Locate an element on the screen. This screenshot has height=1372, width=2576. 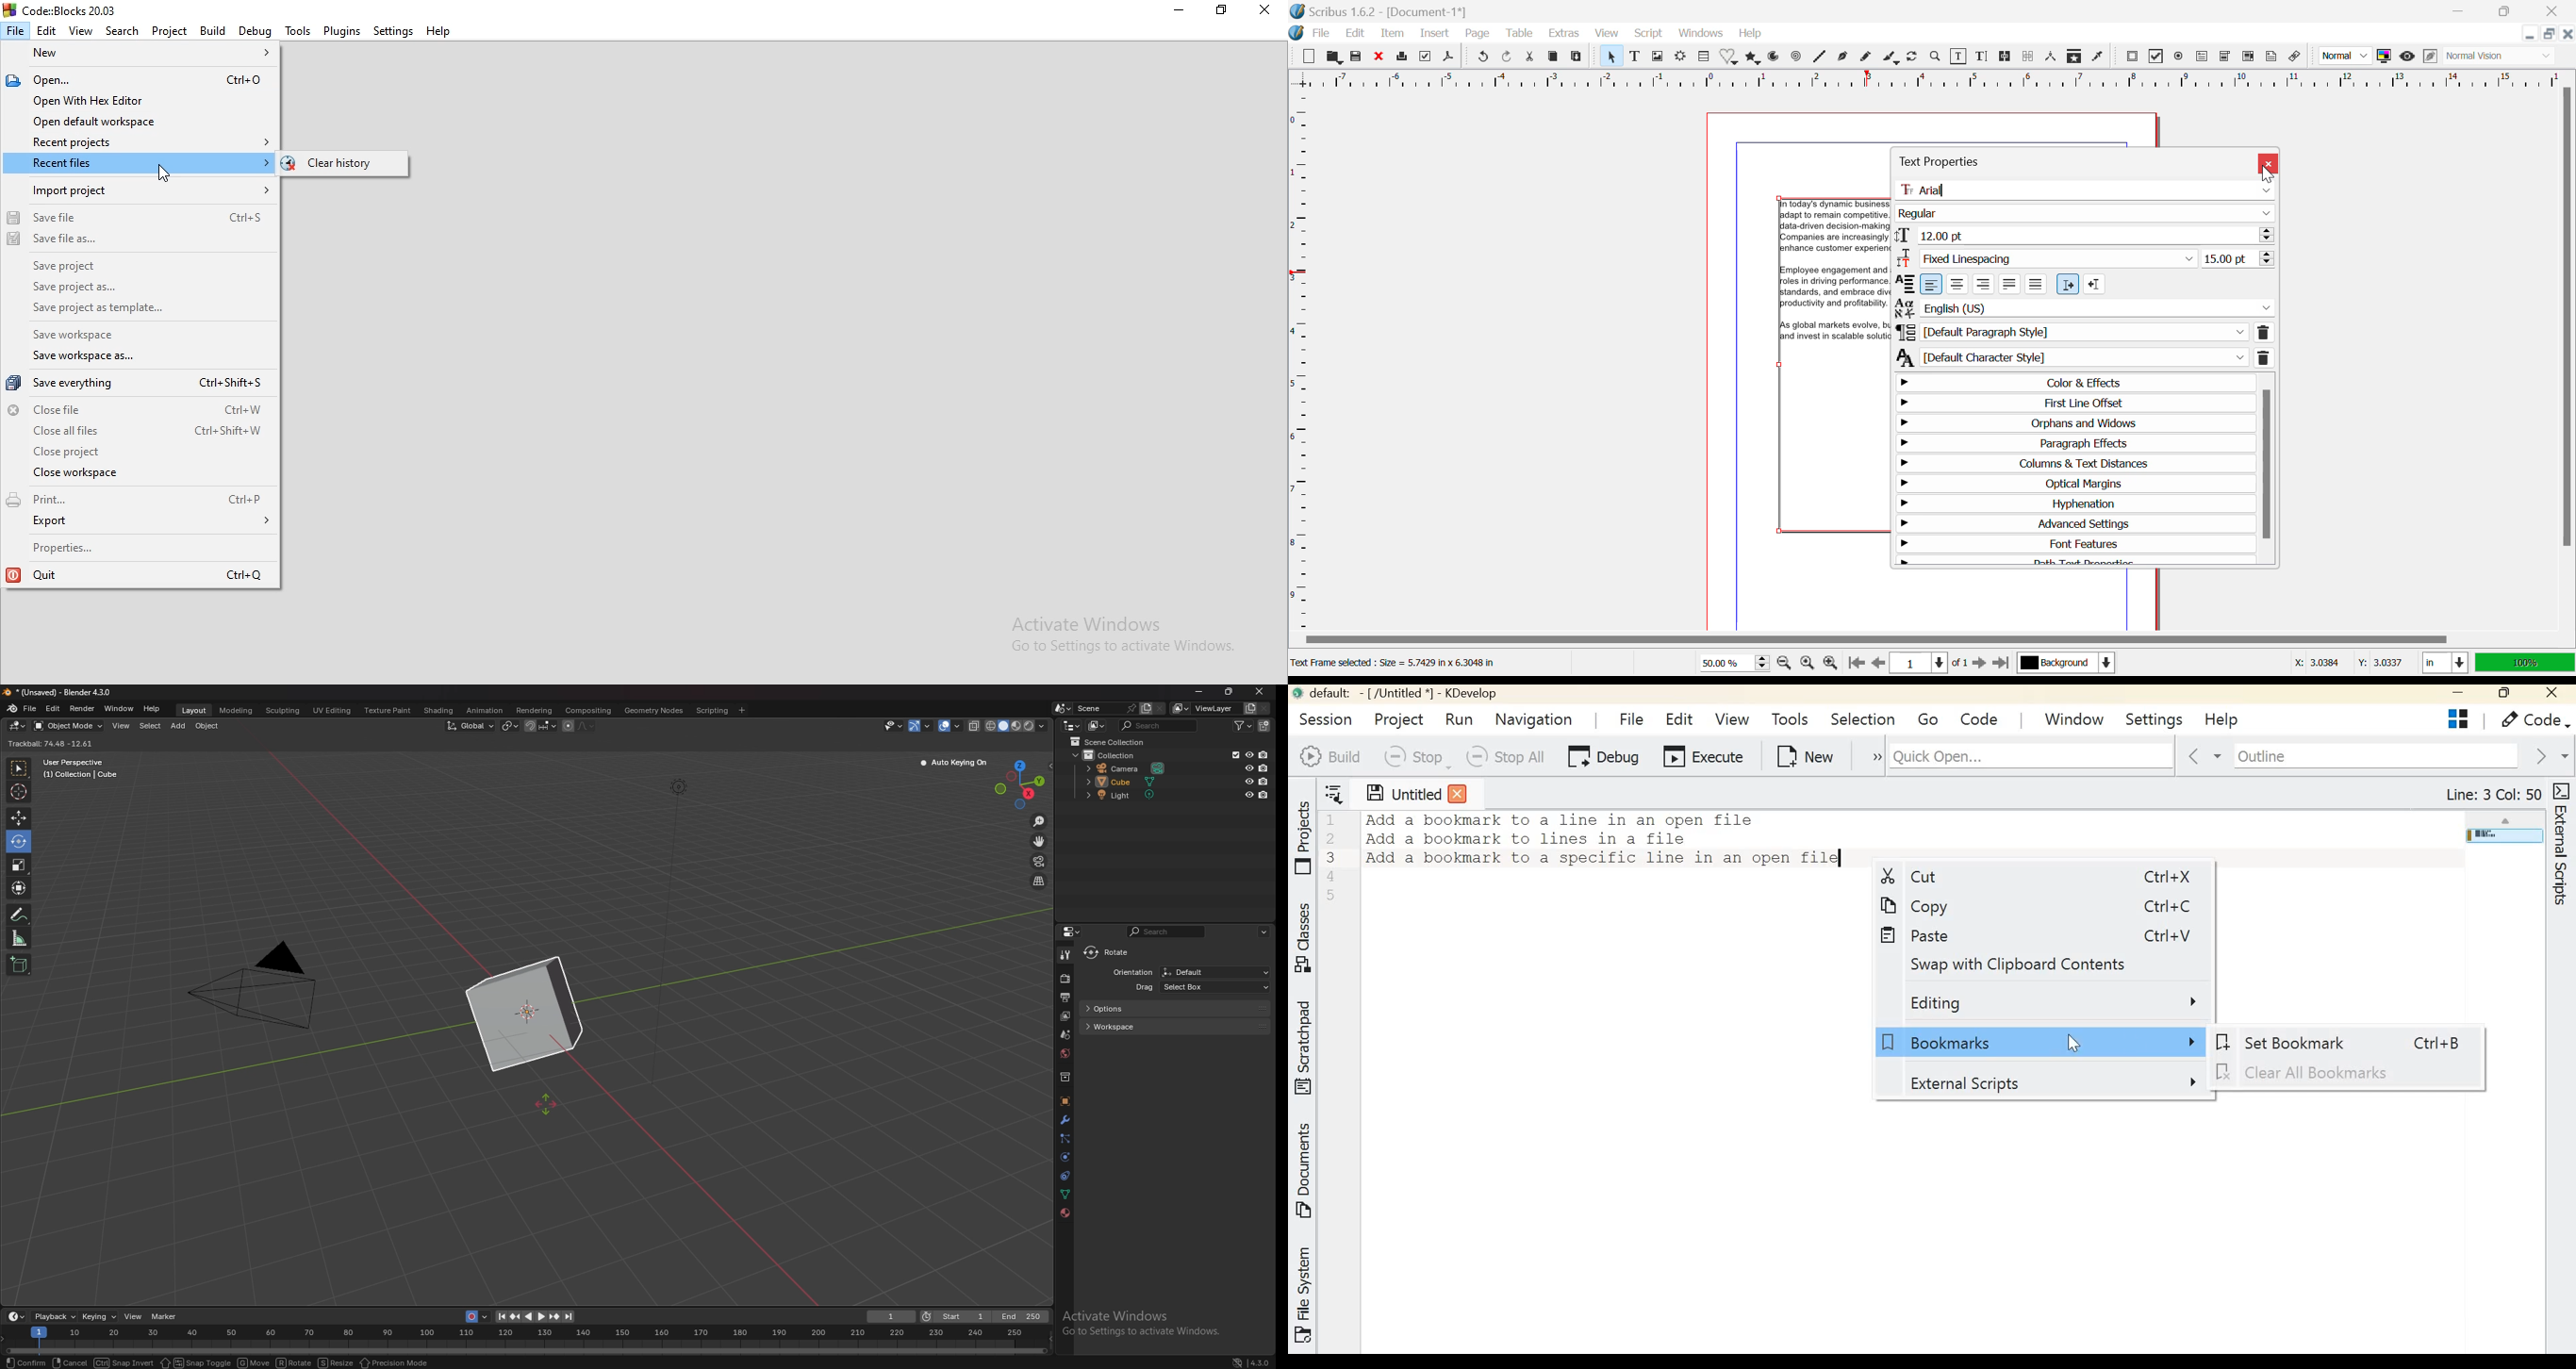
Pdf Text Field is located at coordinates (2205, 56).